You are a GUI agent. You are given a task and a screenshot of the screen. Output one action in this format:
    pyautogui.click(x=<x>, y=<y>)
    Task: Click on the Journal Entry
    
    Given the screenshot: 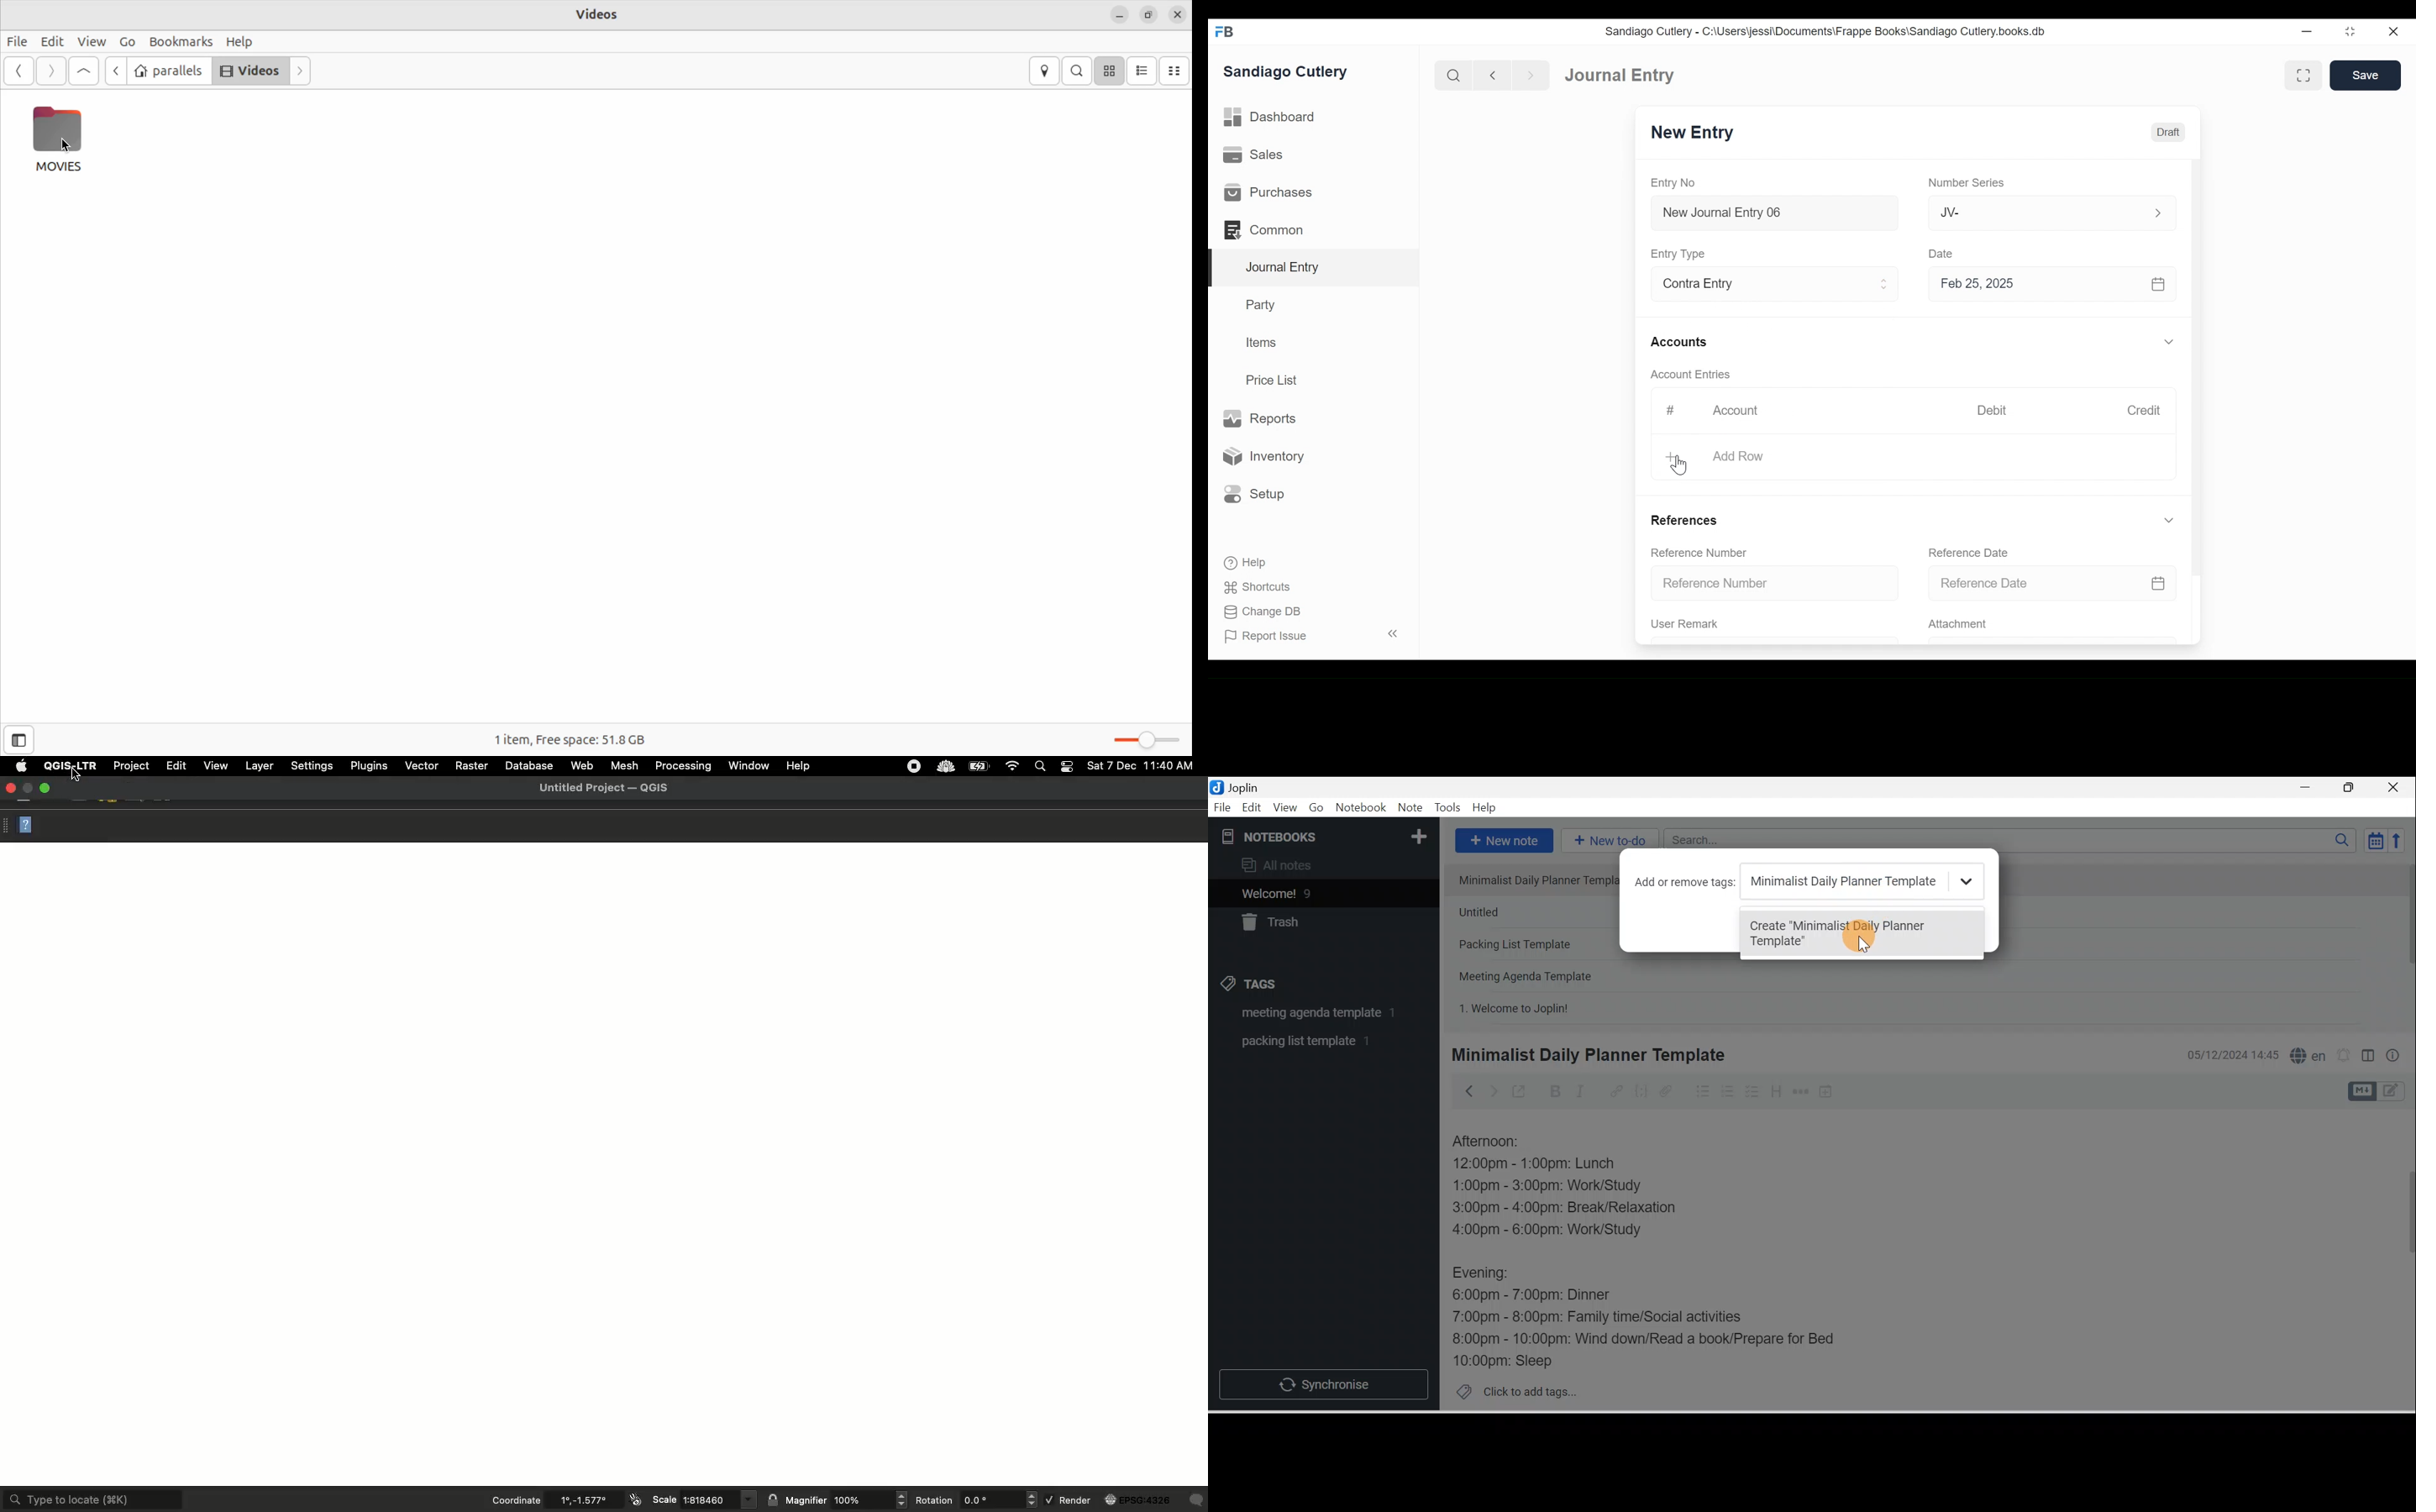 What is the action you would take?
    pyautogui.click(x=1620, y=74)
    